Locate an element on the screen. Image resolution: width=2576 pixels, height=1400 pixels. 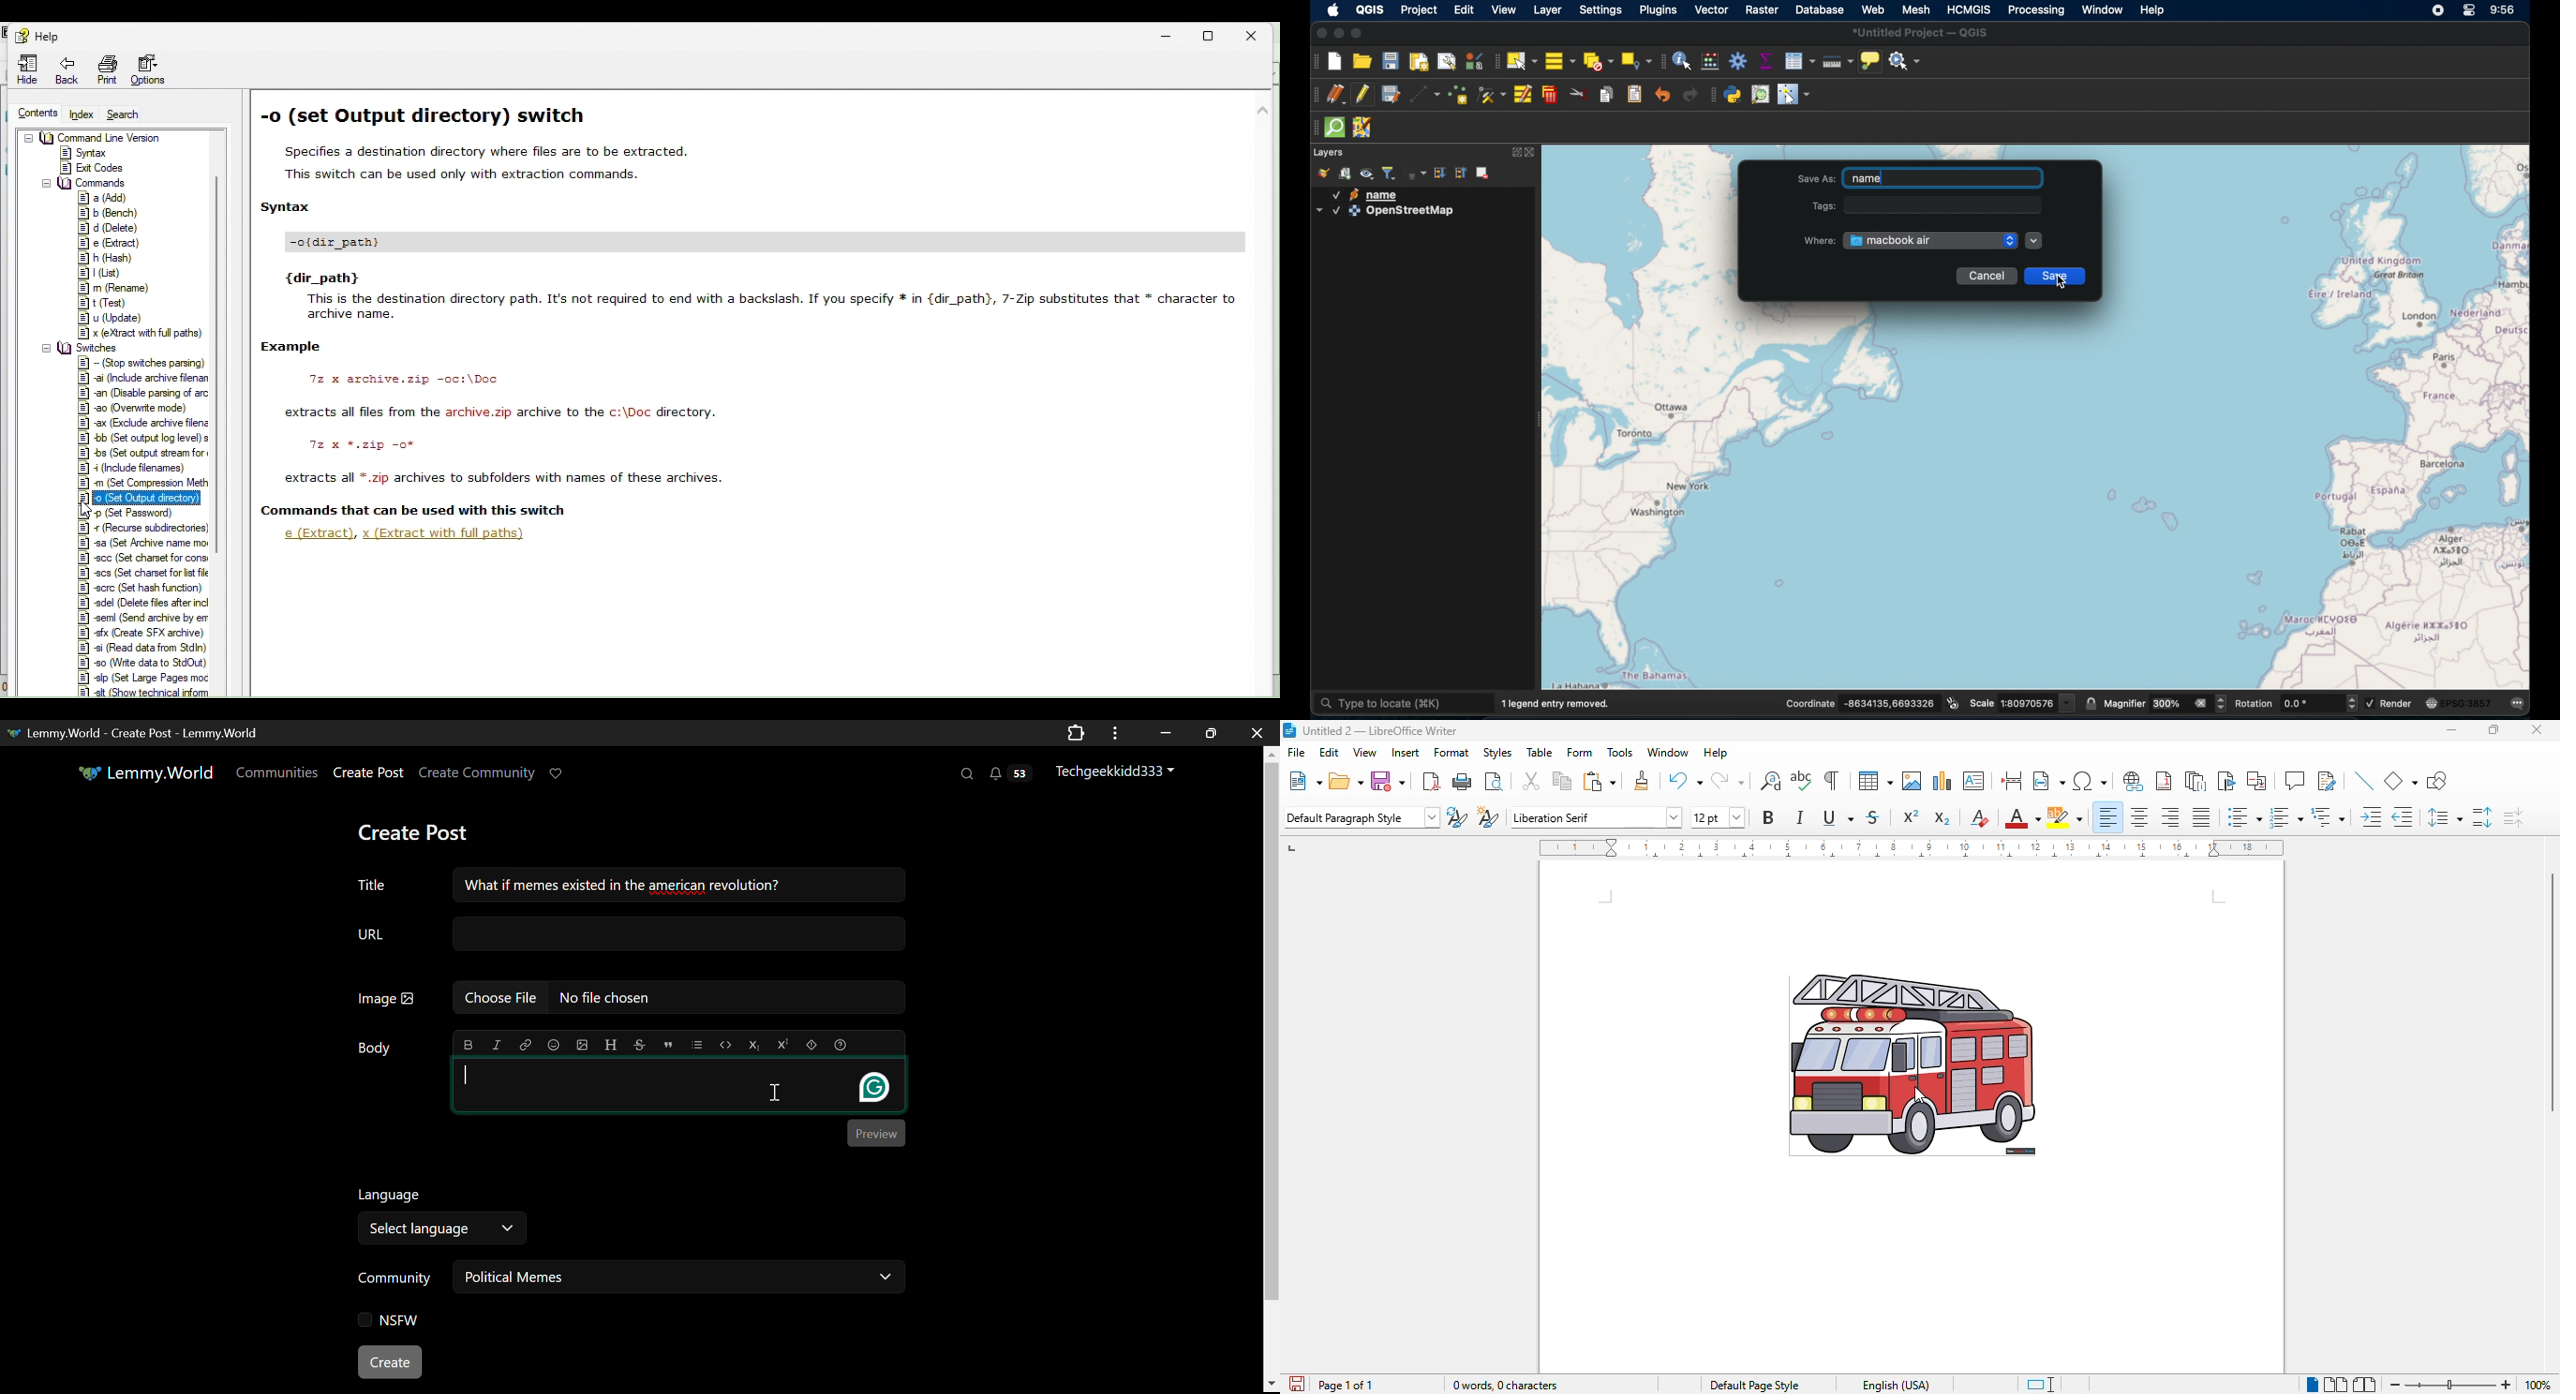
toolbox is located at coordinates (1738, 61).